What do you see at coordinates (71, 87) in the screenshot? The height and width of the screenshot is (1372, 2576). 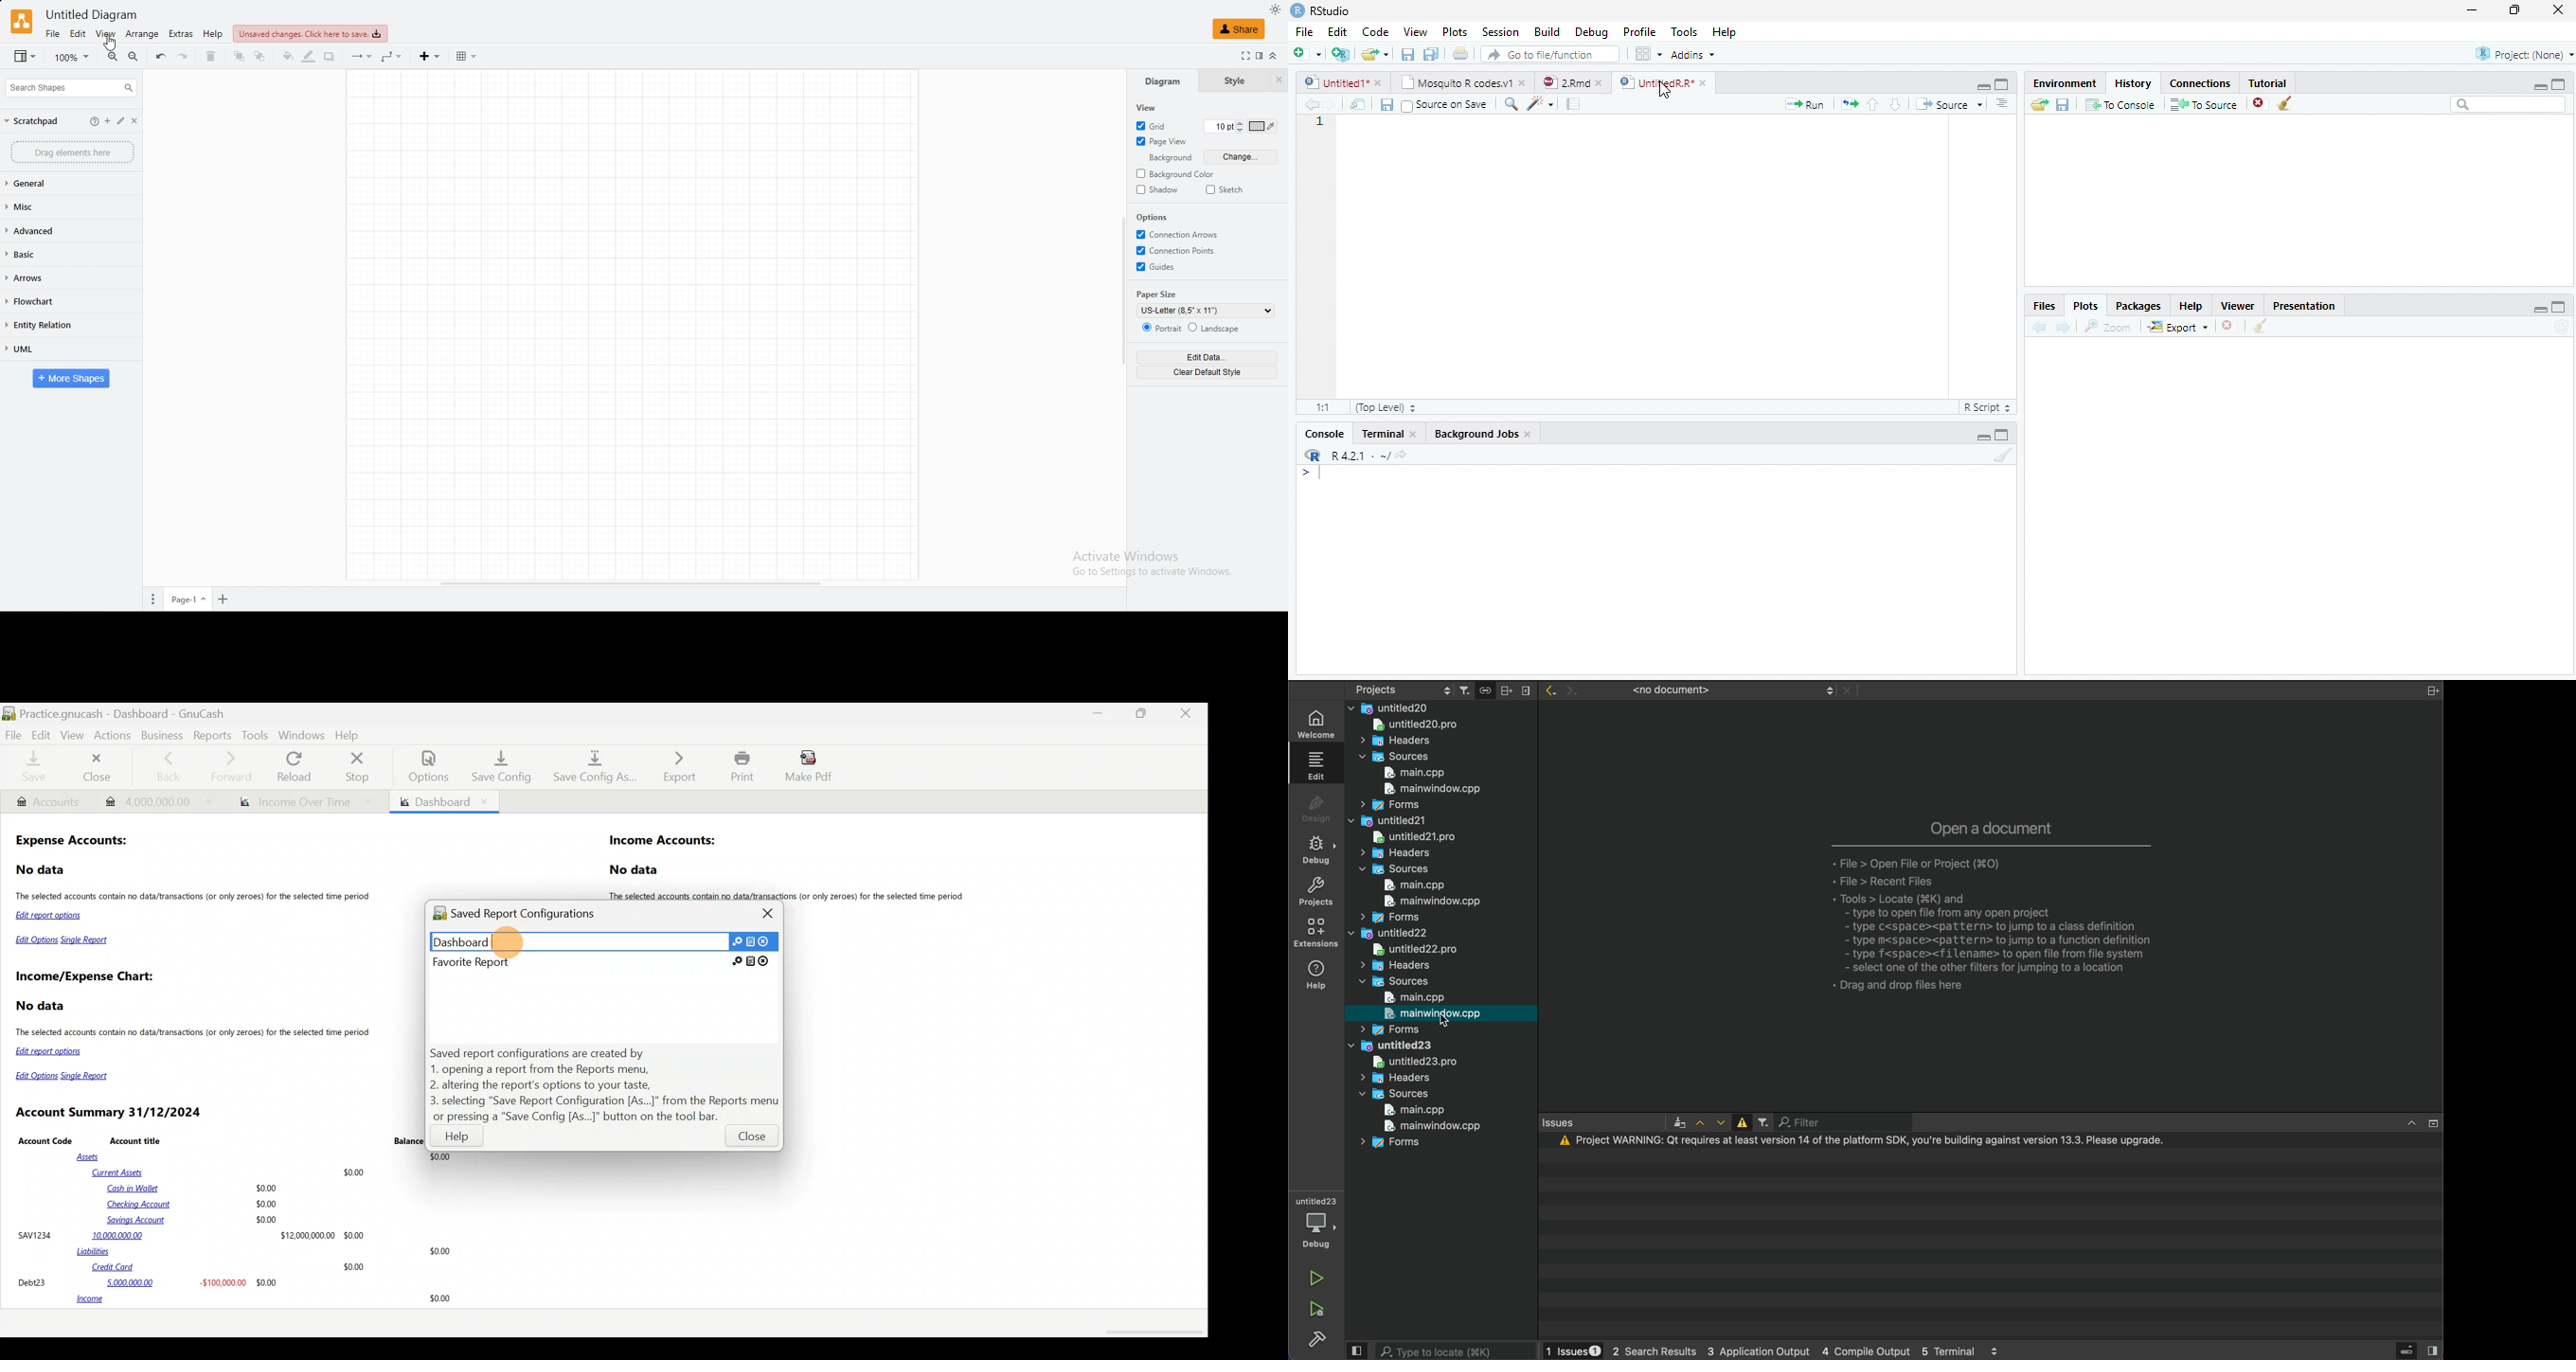 I see `search shapes` at bounding box center [71, 87].